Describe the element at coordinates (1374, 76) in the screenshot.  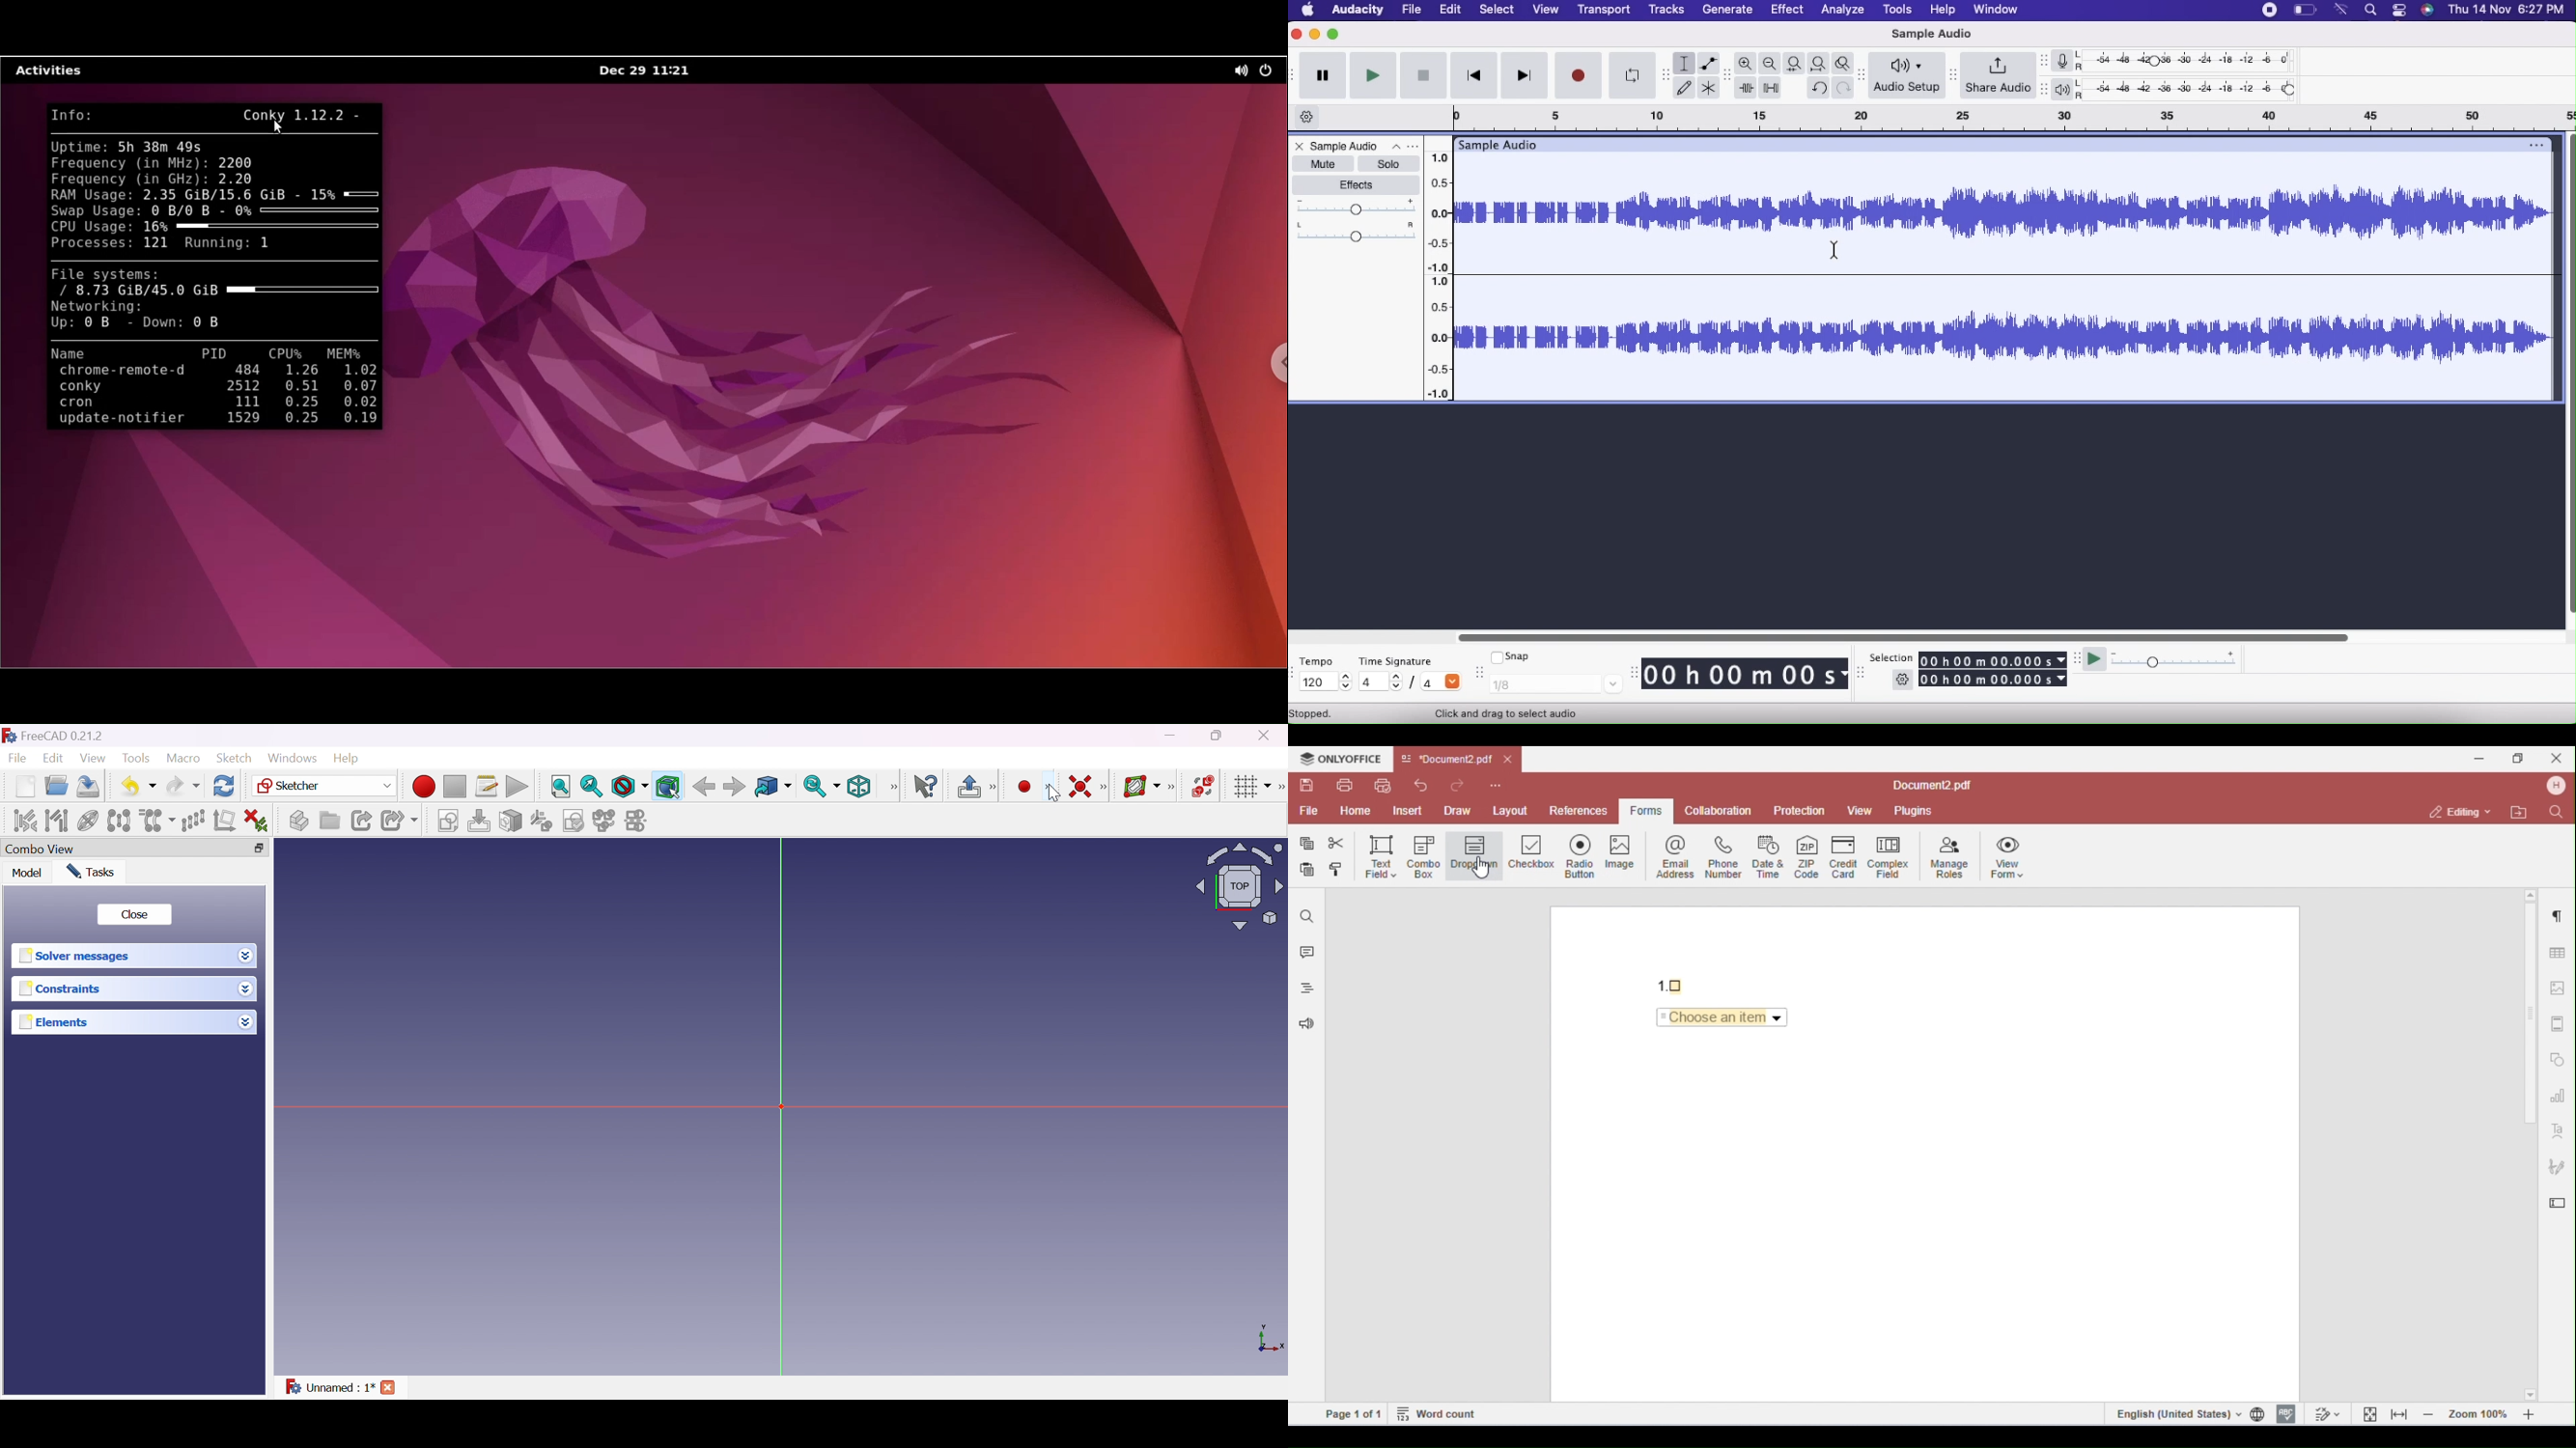
I see `Play` at that location.